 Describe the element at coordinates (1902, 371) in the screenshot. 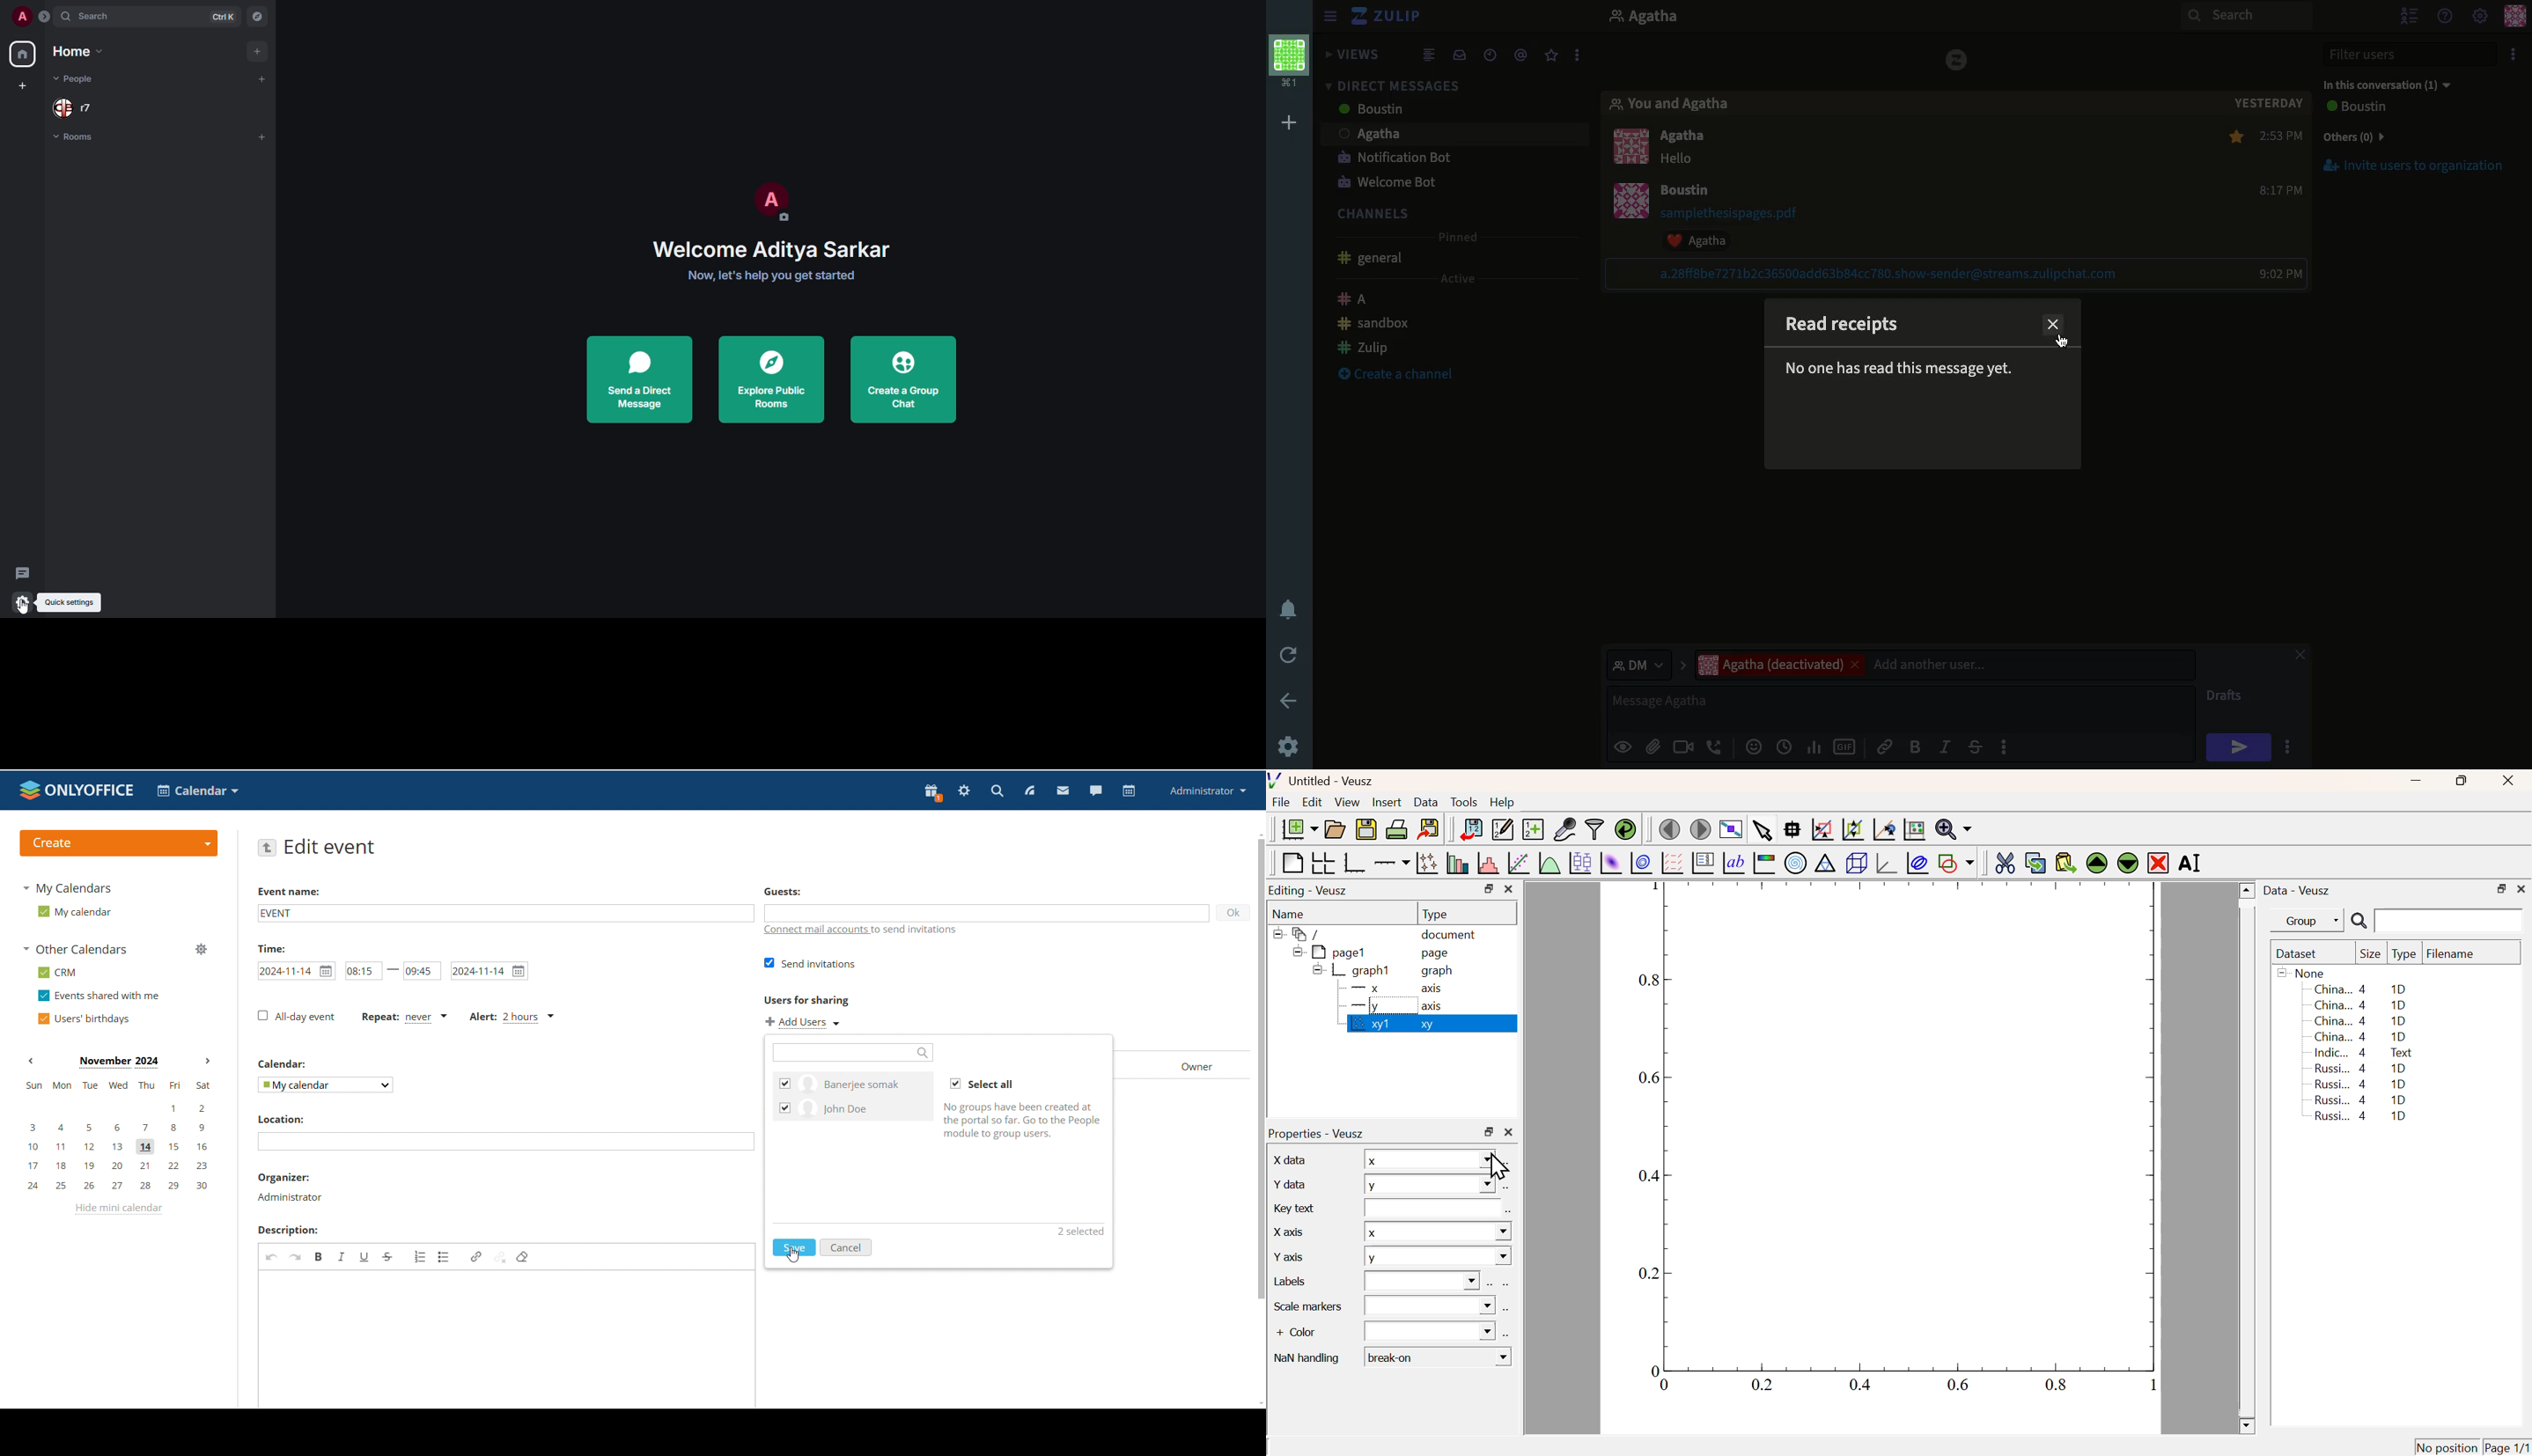

I see `Status` at that location.